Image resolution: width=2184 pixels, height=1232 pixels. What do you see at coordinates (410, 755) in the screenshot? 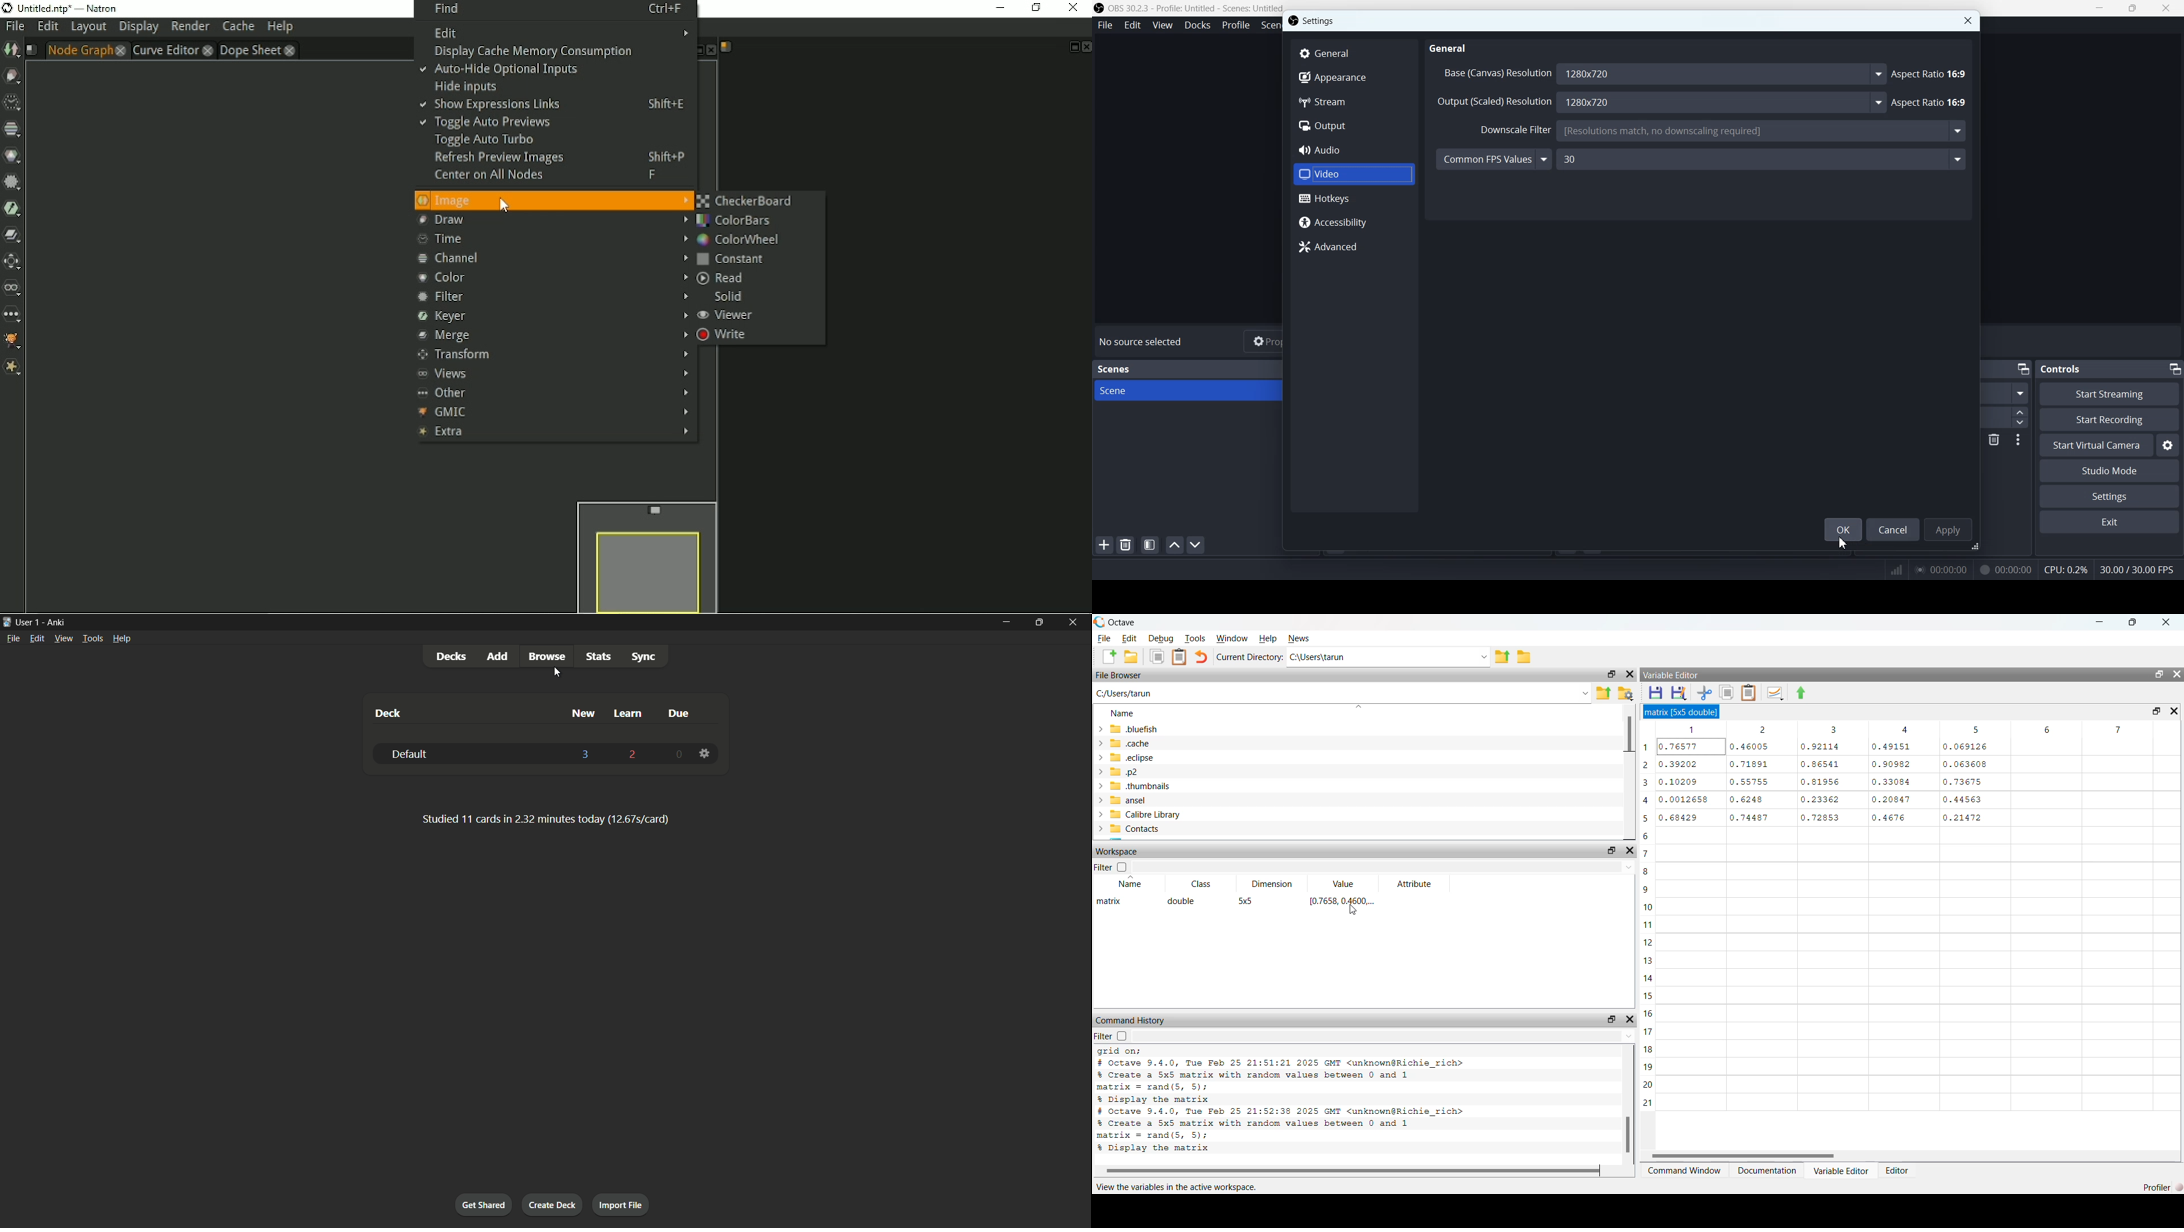
I see `default` at bounding box center [410, 755].